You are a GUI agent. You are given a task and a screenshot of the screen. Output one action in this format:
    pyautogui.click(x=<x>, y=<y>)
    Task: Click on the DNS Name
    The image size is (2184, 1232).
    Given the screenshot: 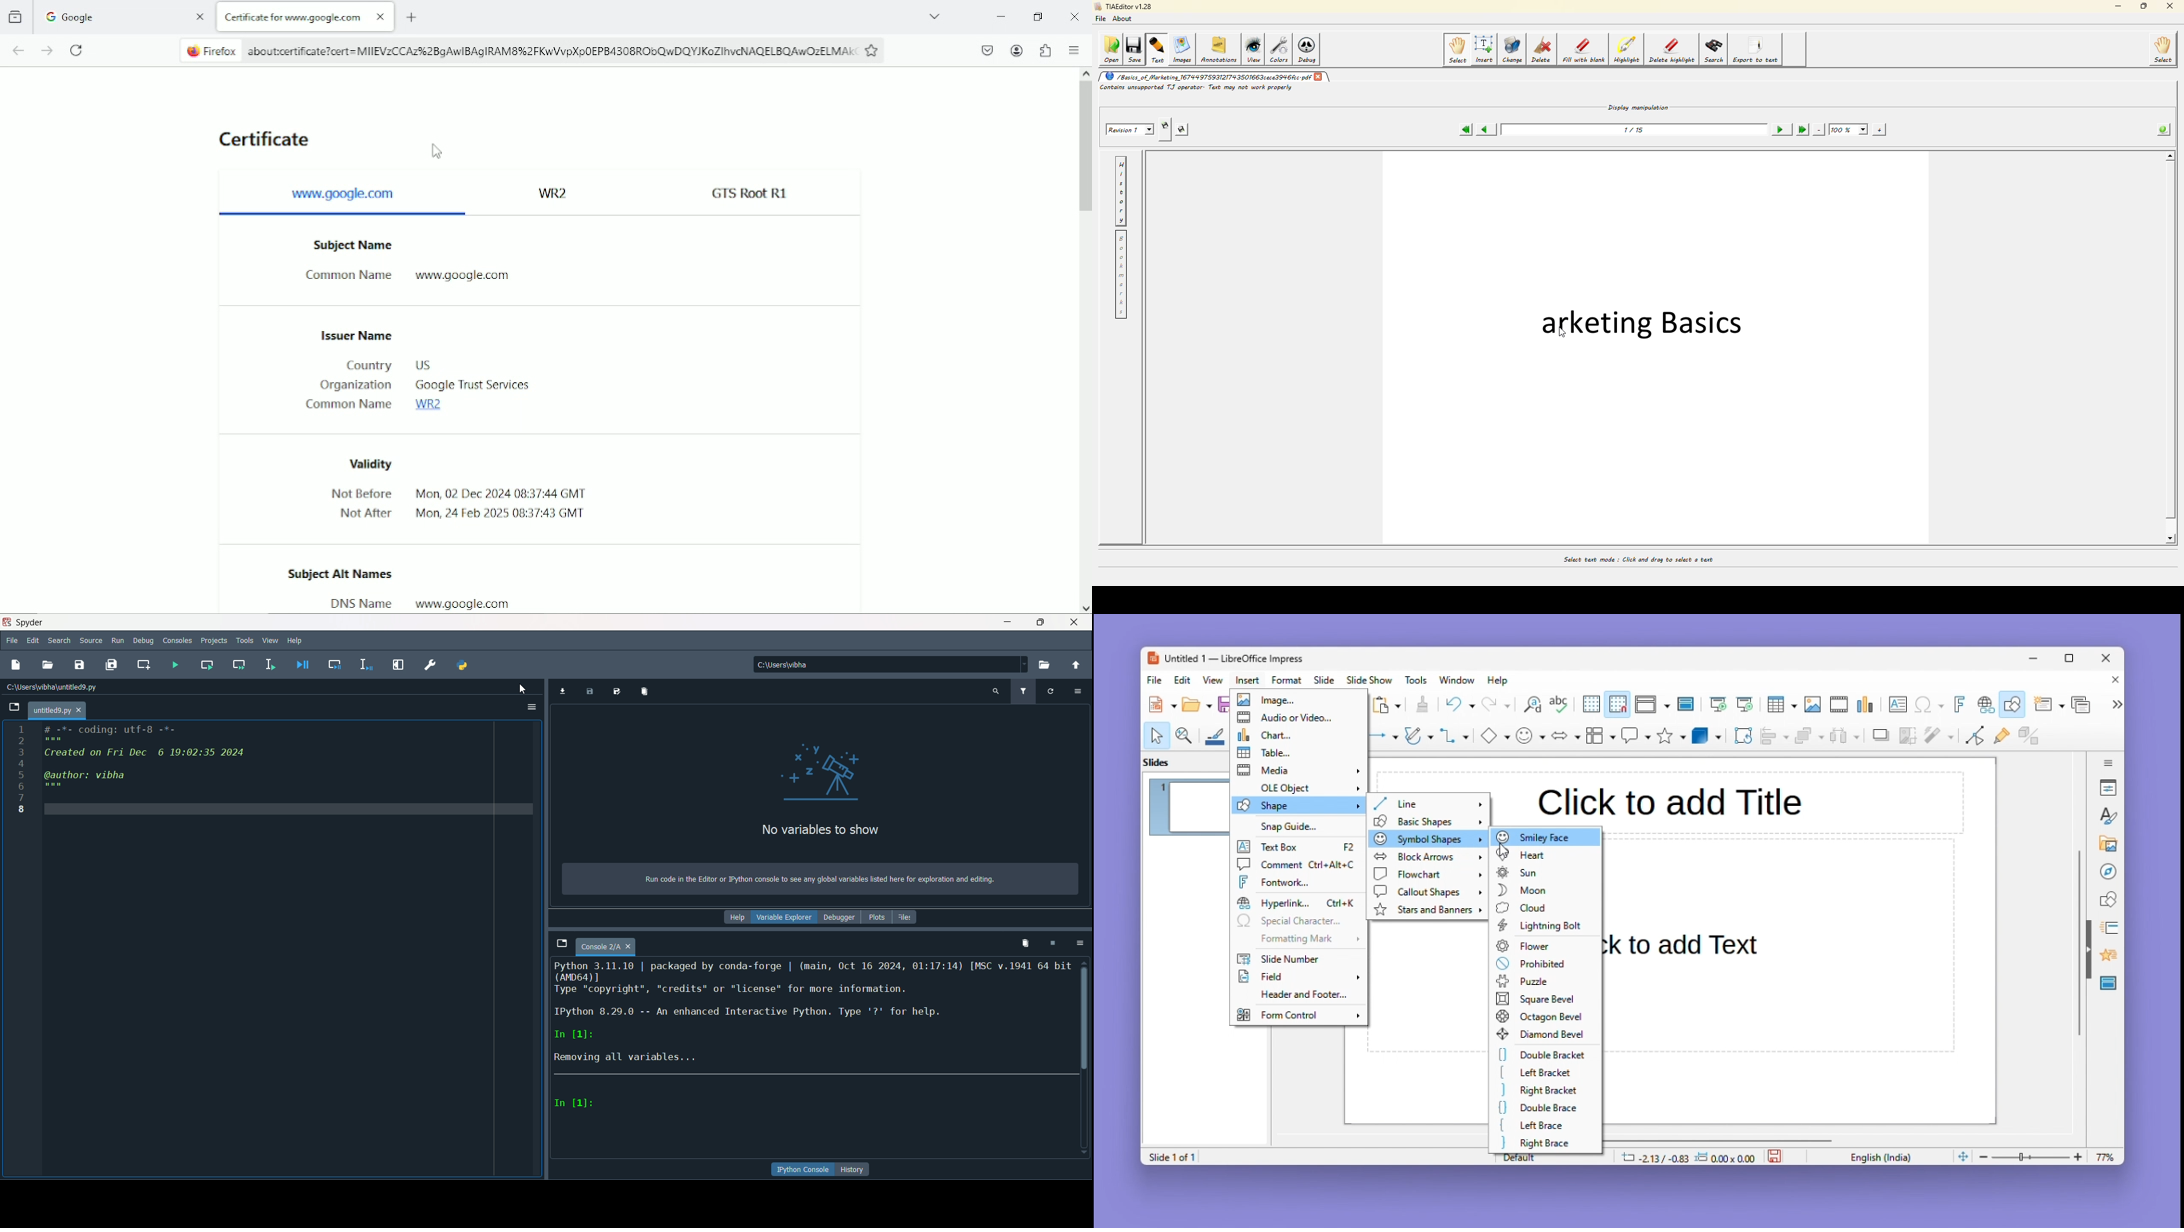 What is the action you would take?
    pyautogui.click(x=361, y=603)
    